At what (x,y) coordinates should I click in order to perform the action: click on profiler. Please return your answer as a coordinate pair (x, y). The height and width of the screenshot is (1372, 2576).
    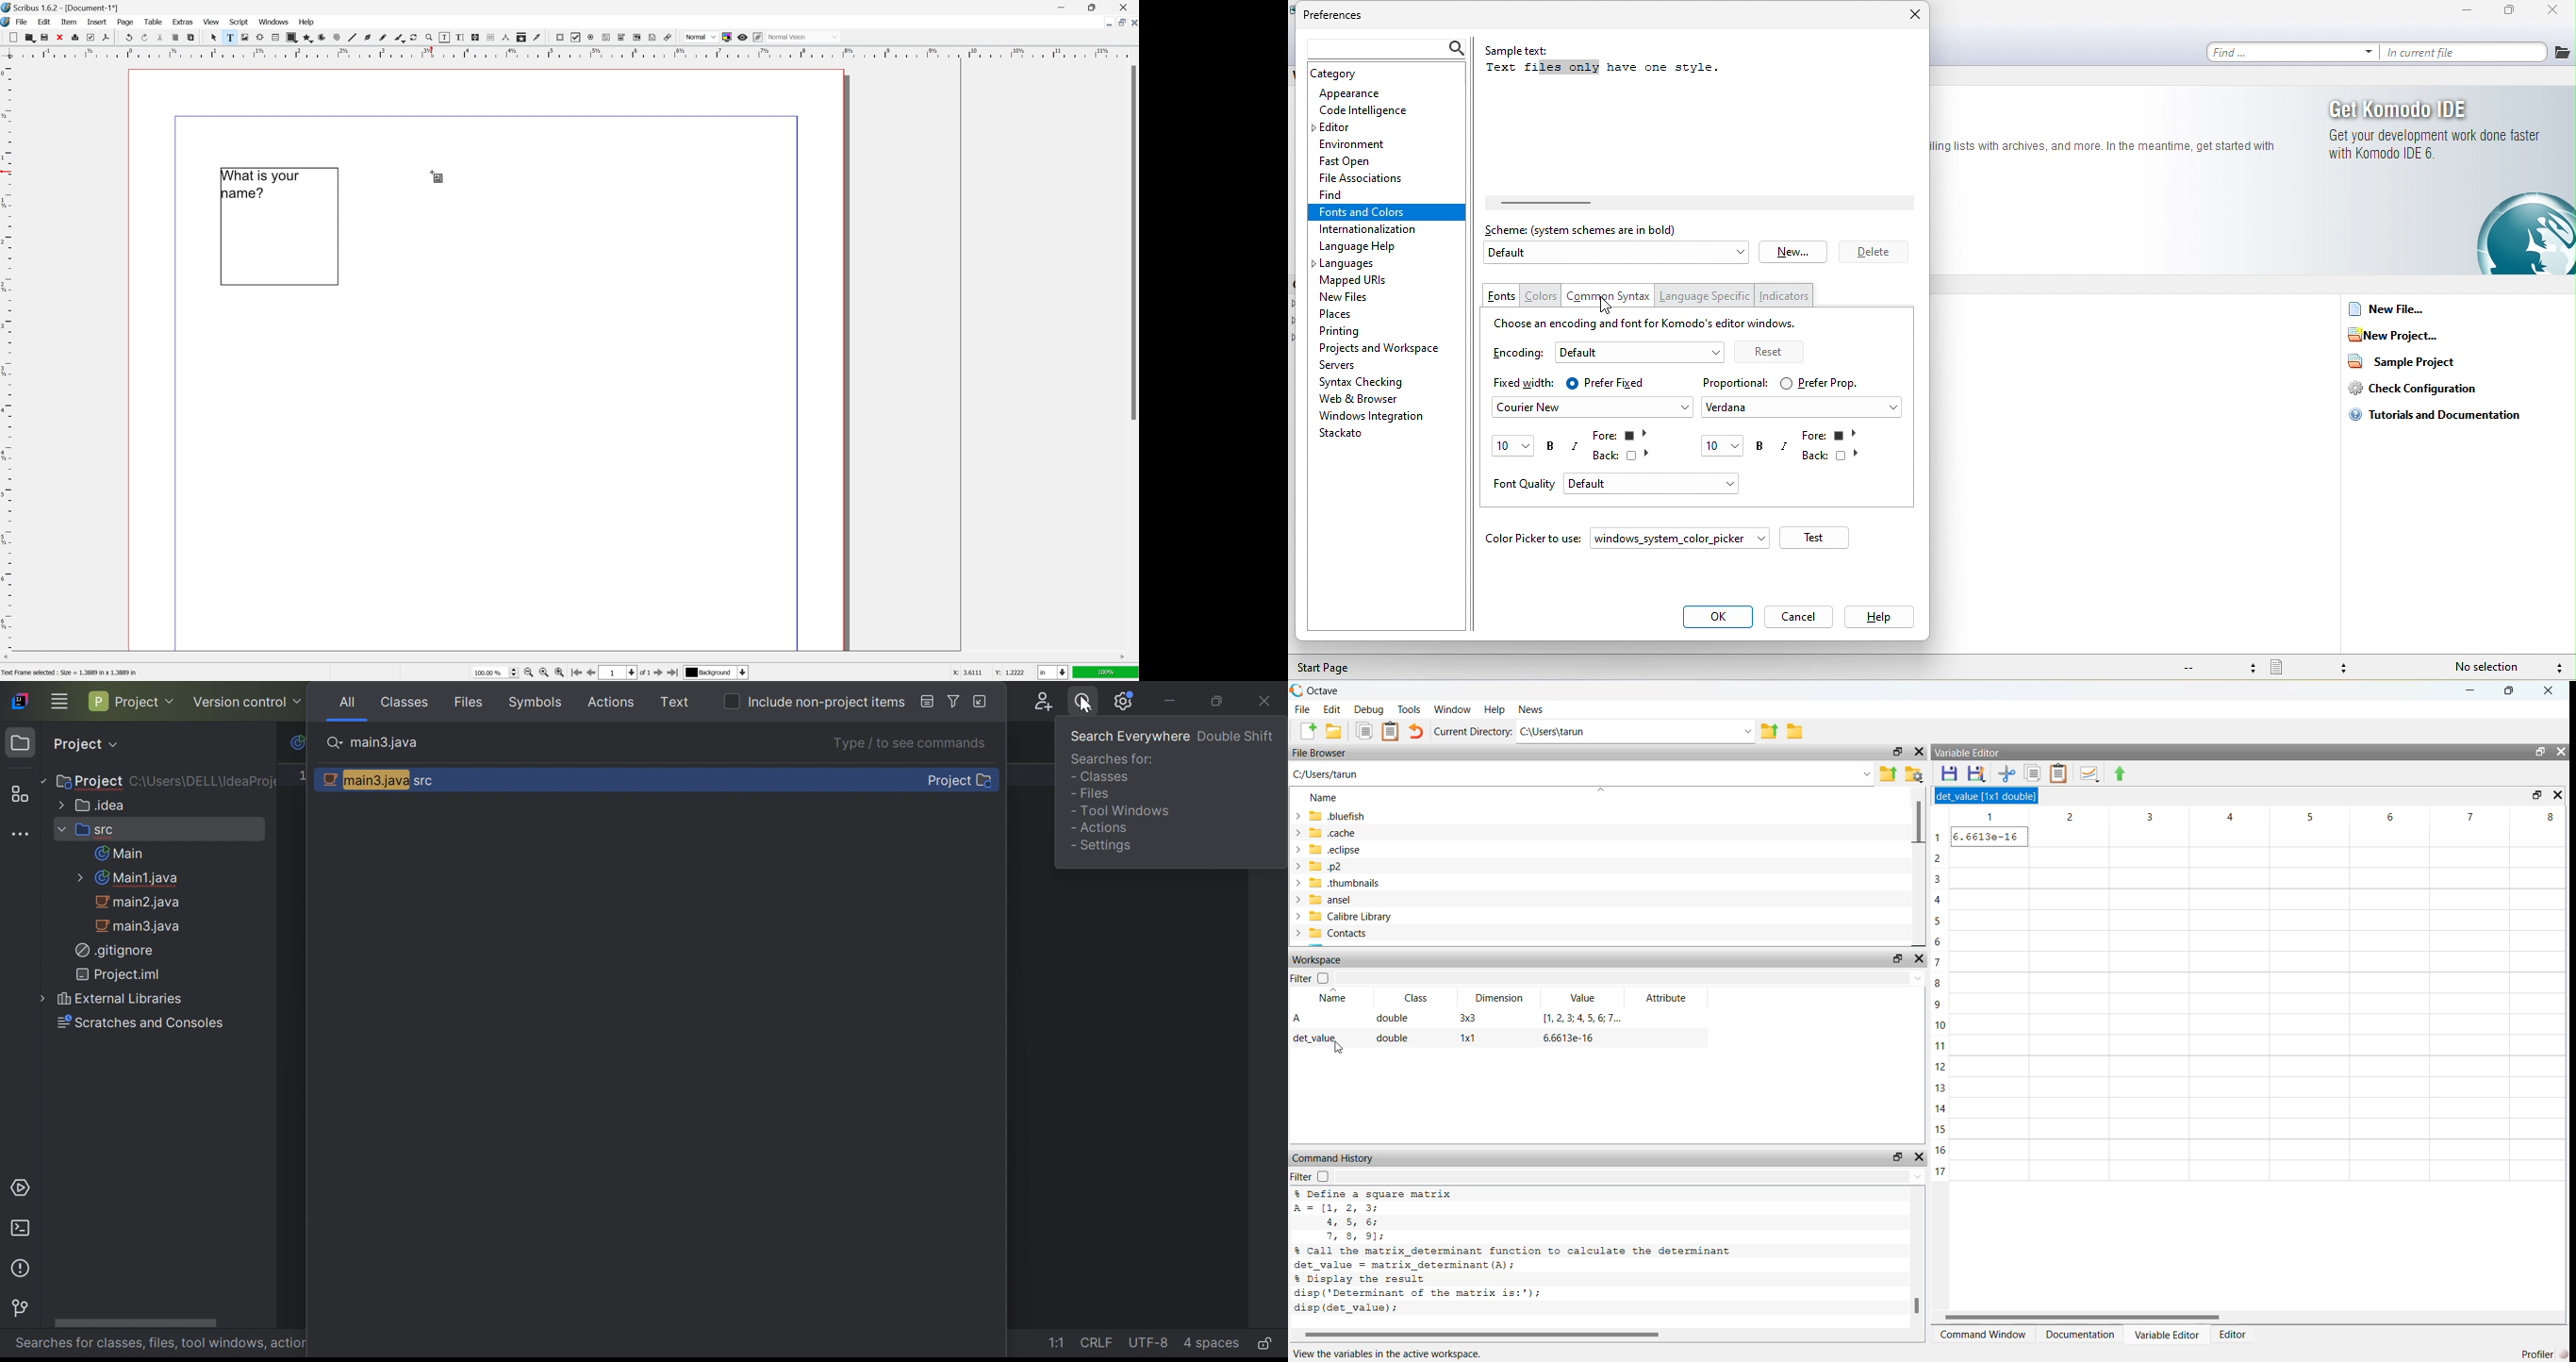
    Looking at the image, I should click on (2544, 1353).